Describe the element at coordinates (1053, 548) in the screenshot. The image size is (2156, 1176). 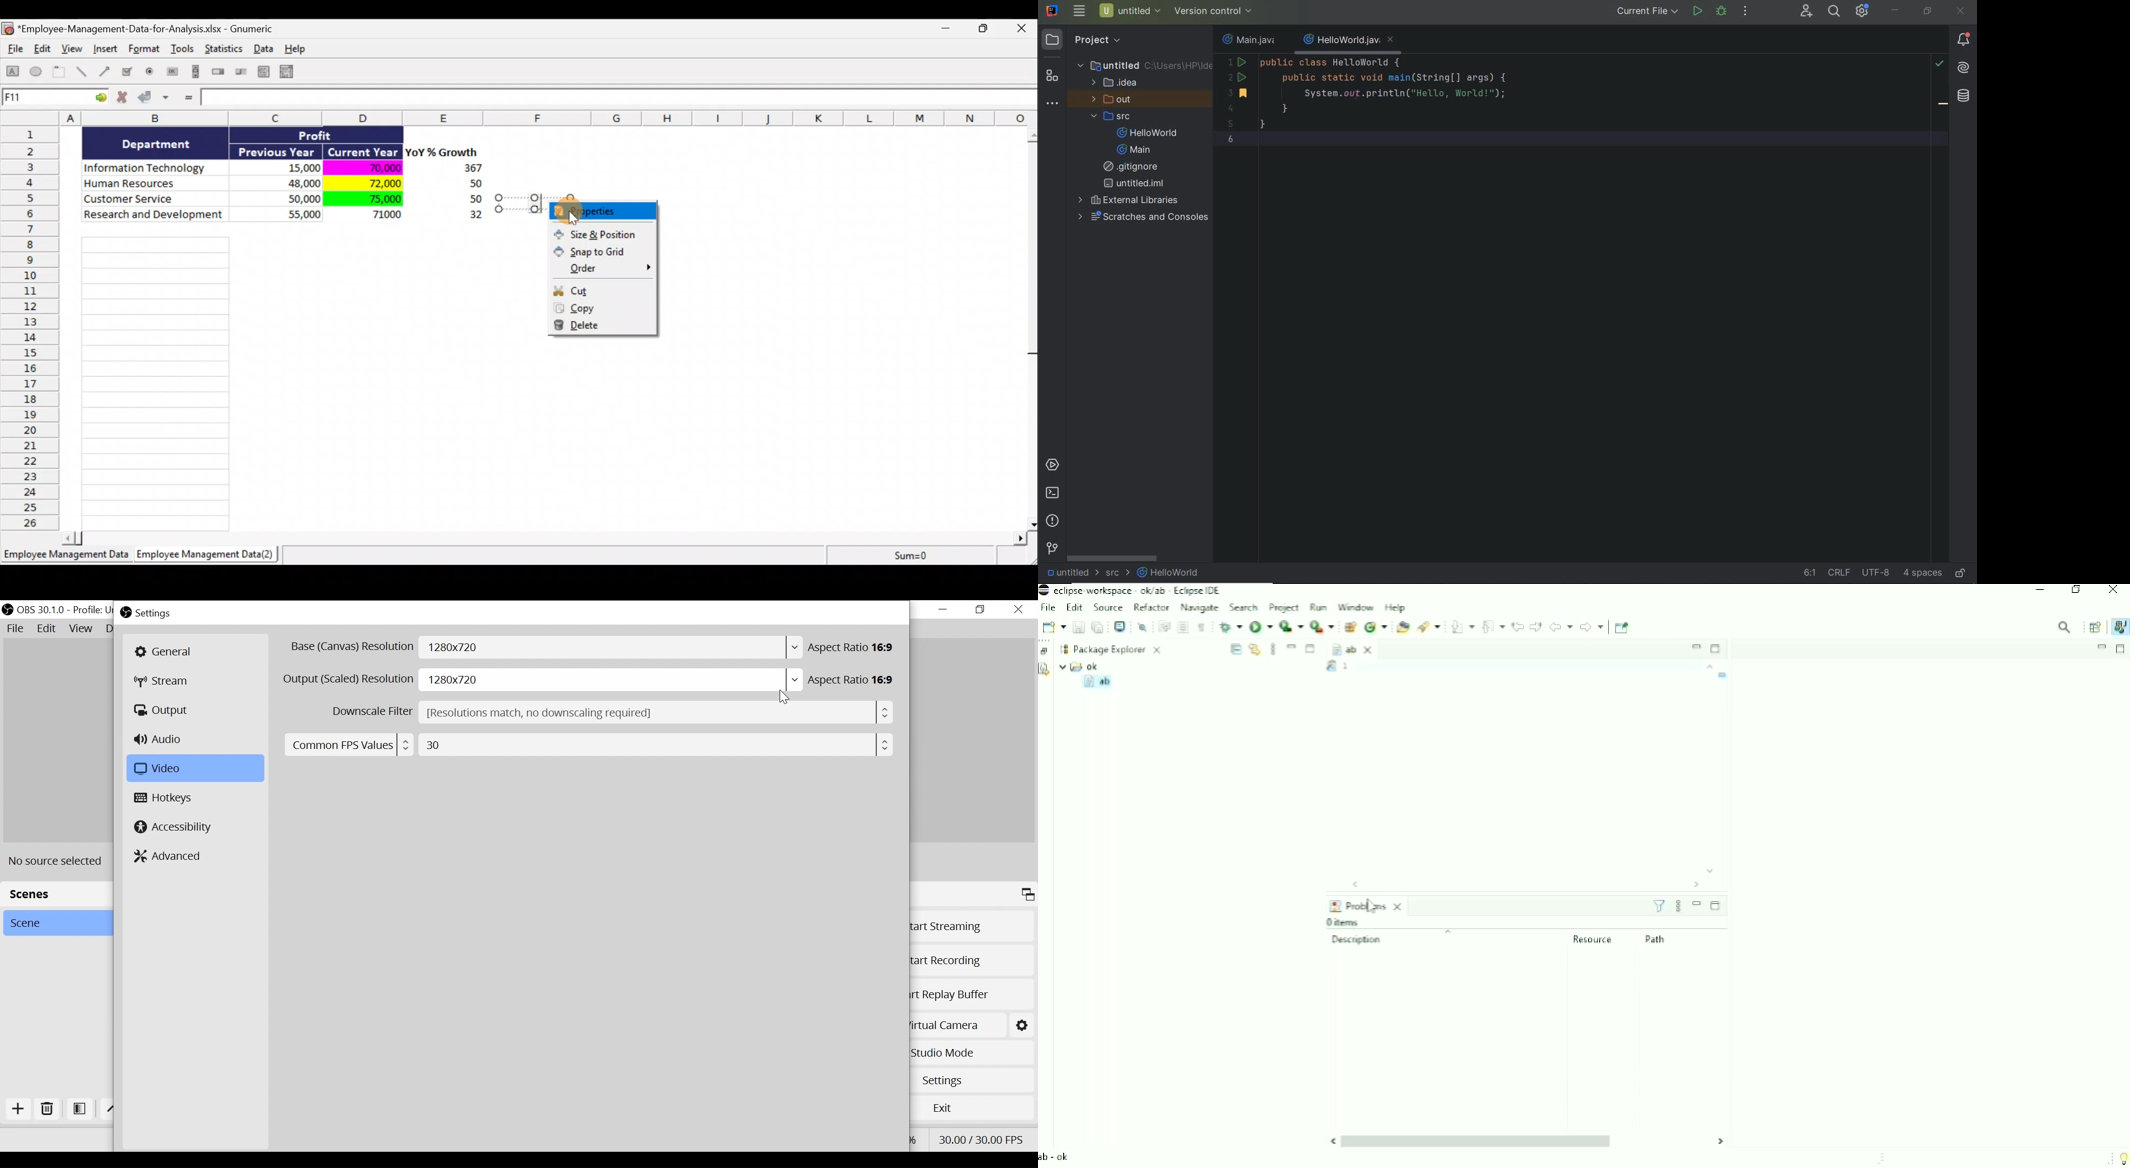
I see `version control` at that location.